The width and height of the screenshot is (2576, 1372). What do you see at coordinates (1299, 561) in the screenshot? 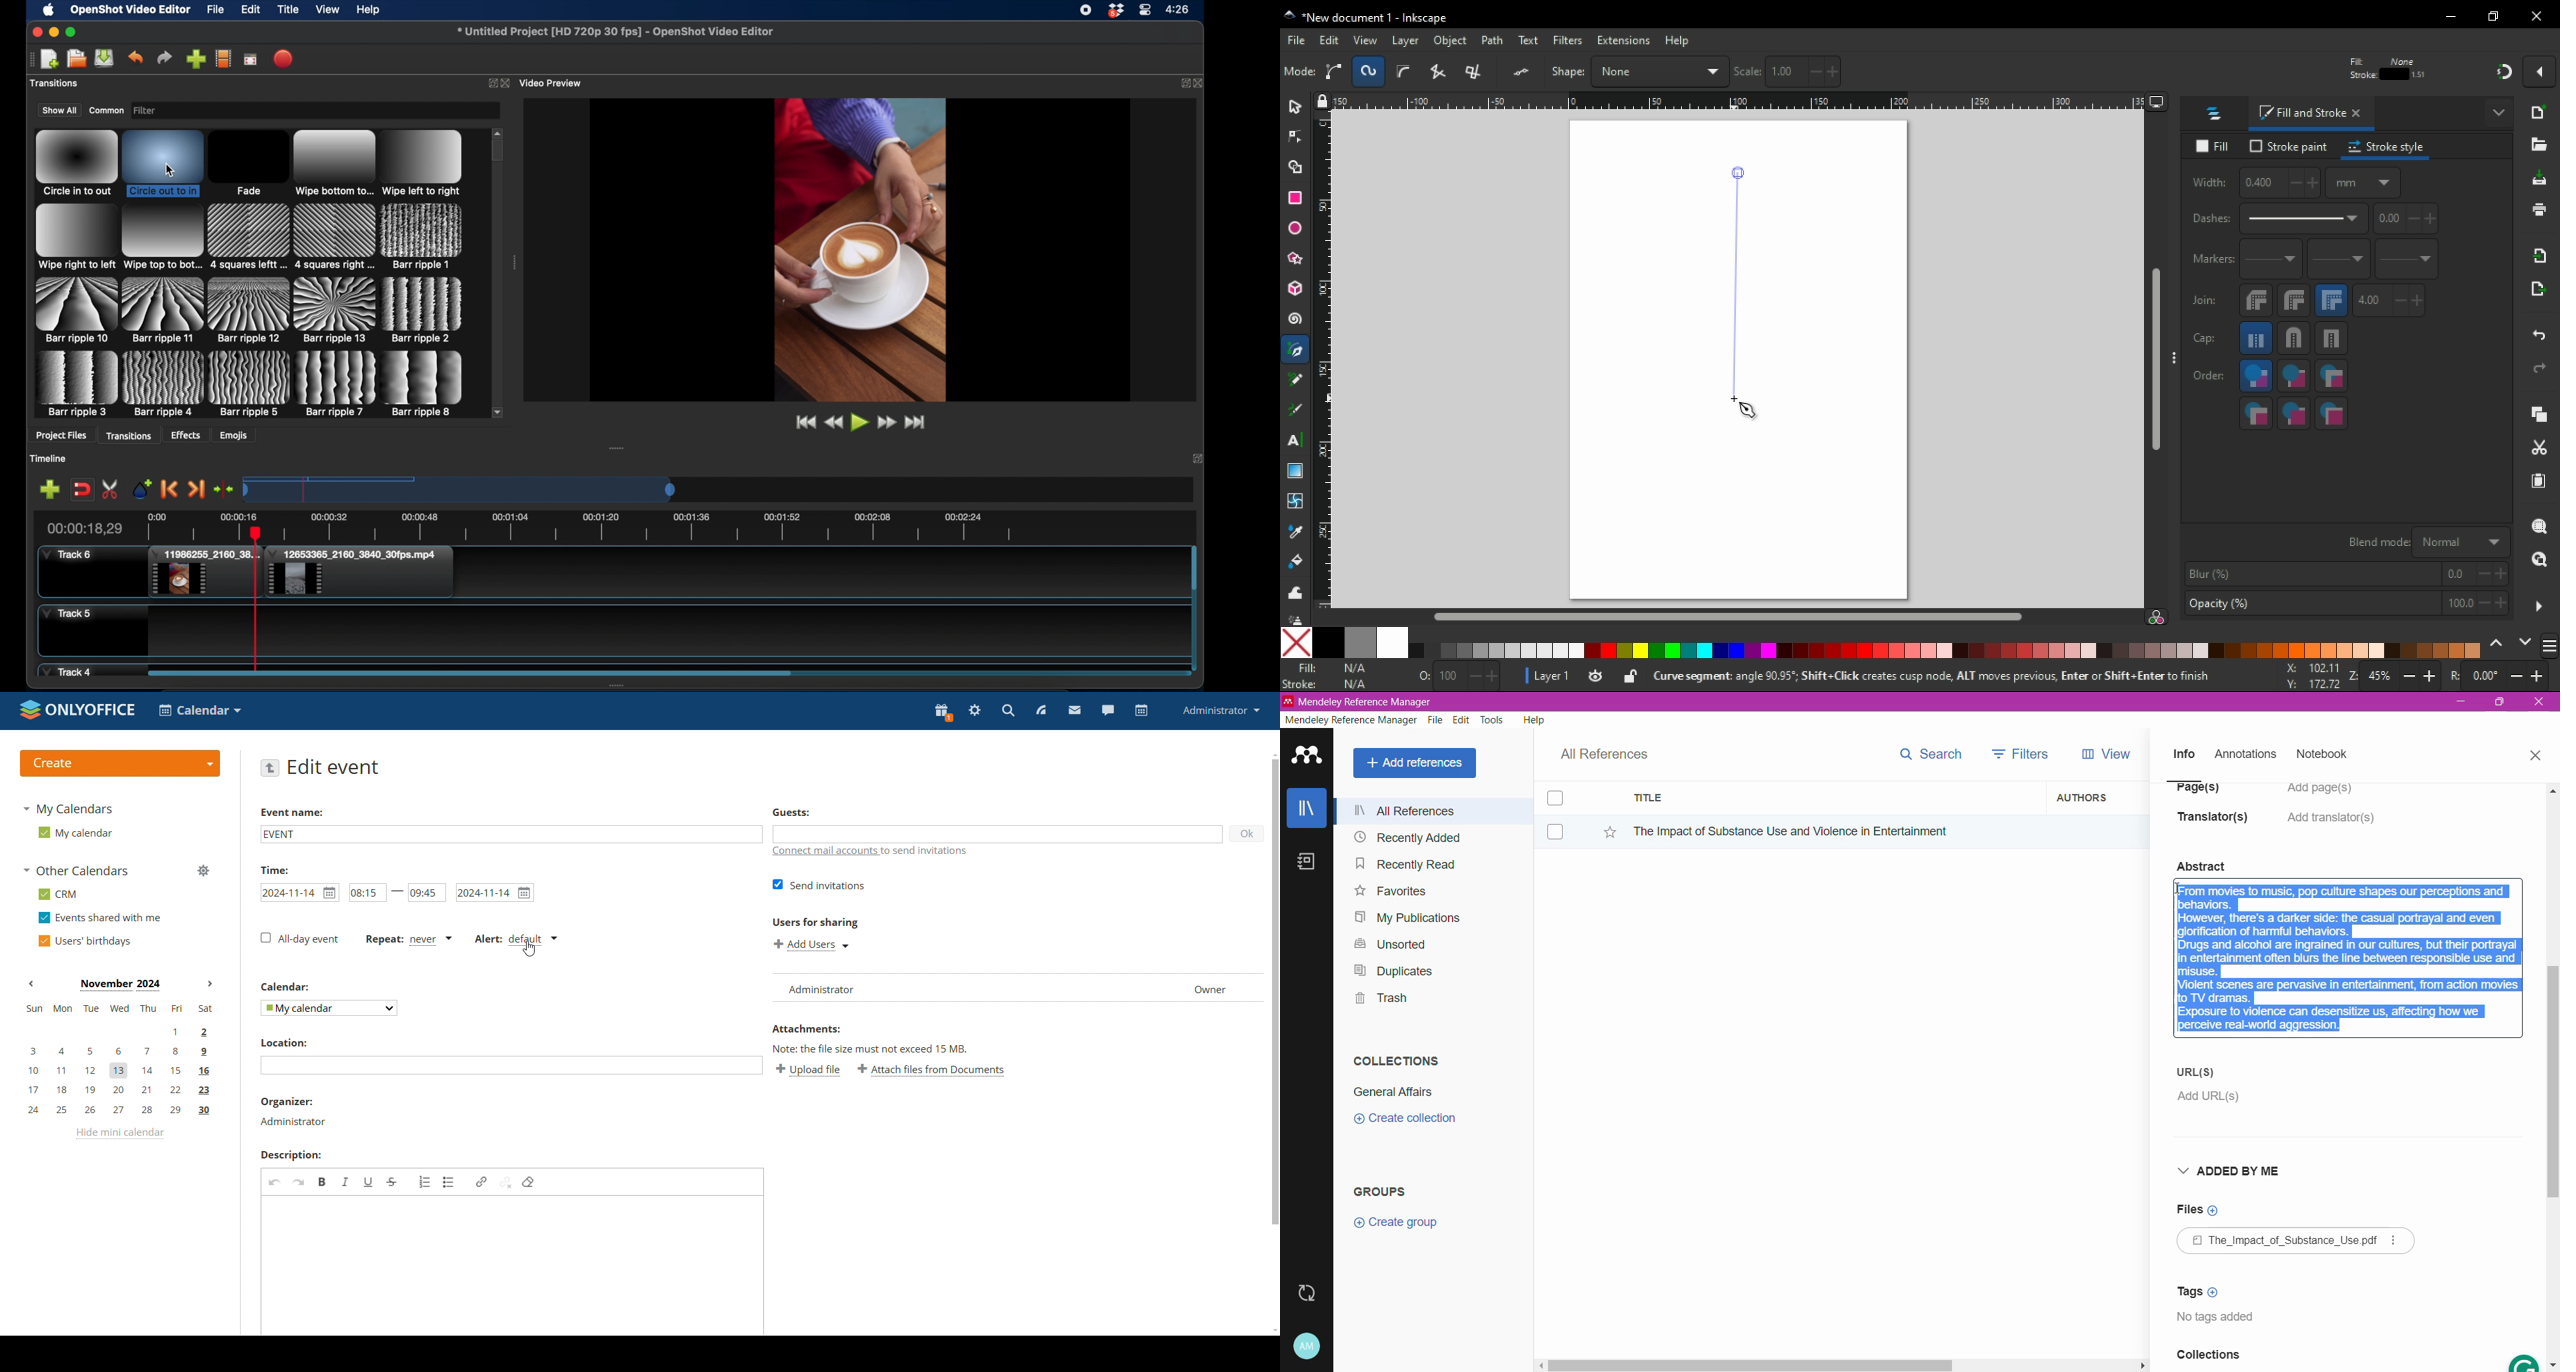
I see `paint bucket tool` at bounding box center [1299, 561].